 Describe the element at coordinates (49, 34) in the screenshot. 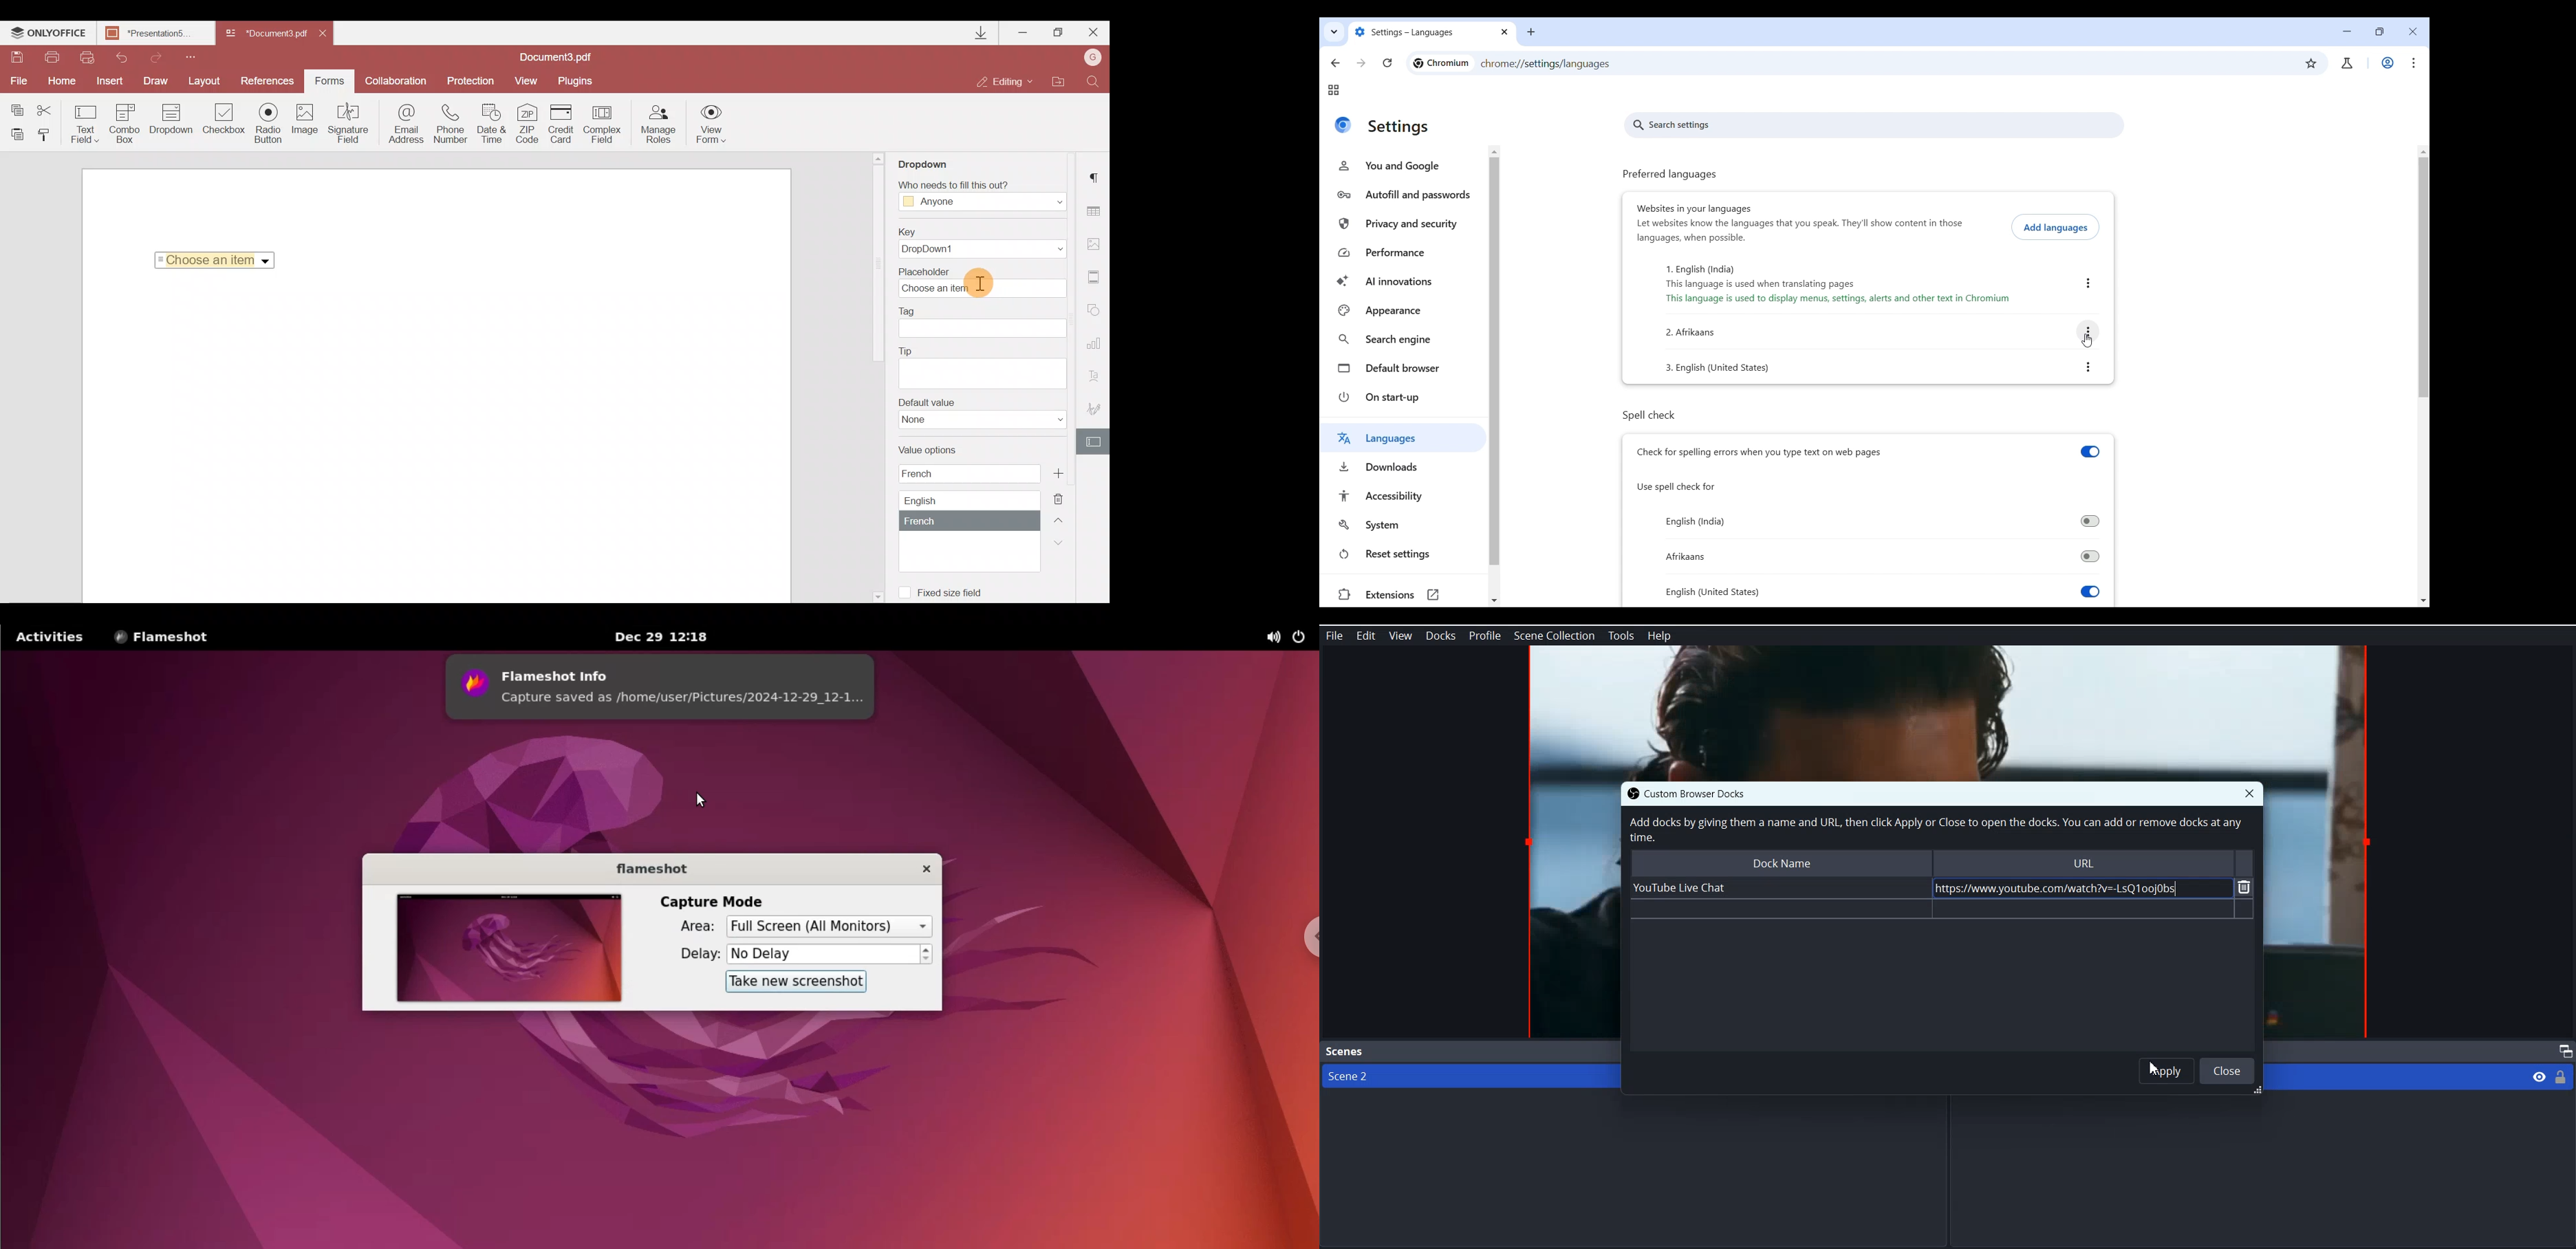

I see `ONLYOFFICE` at that location.